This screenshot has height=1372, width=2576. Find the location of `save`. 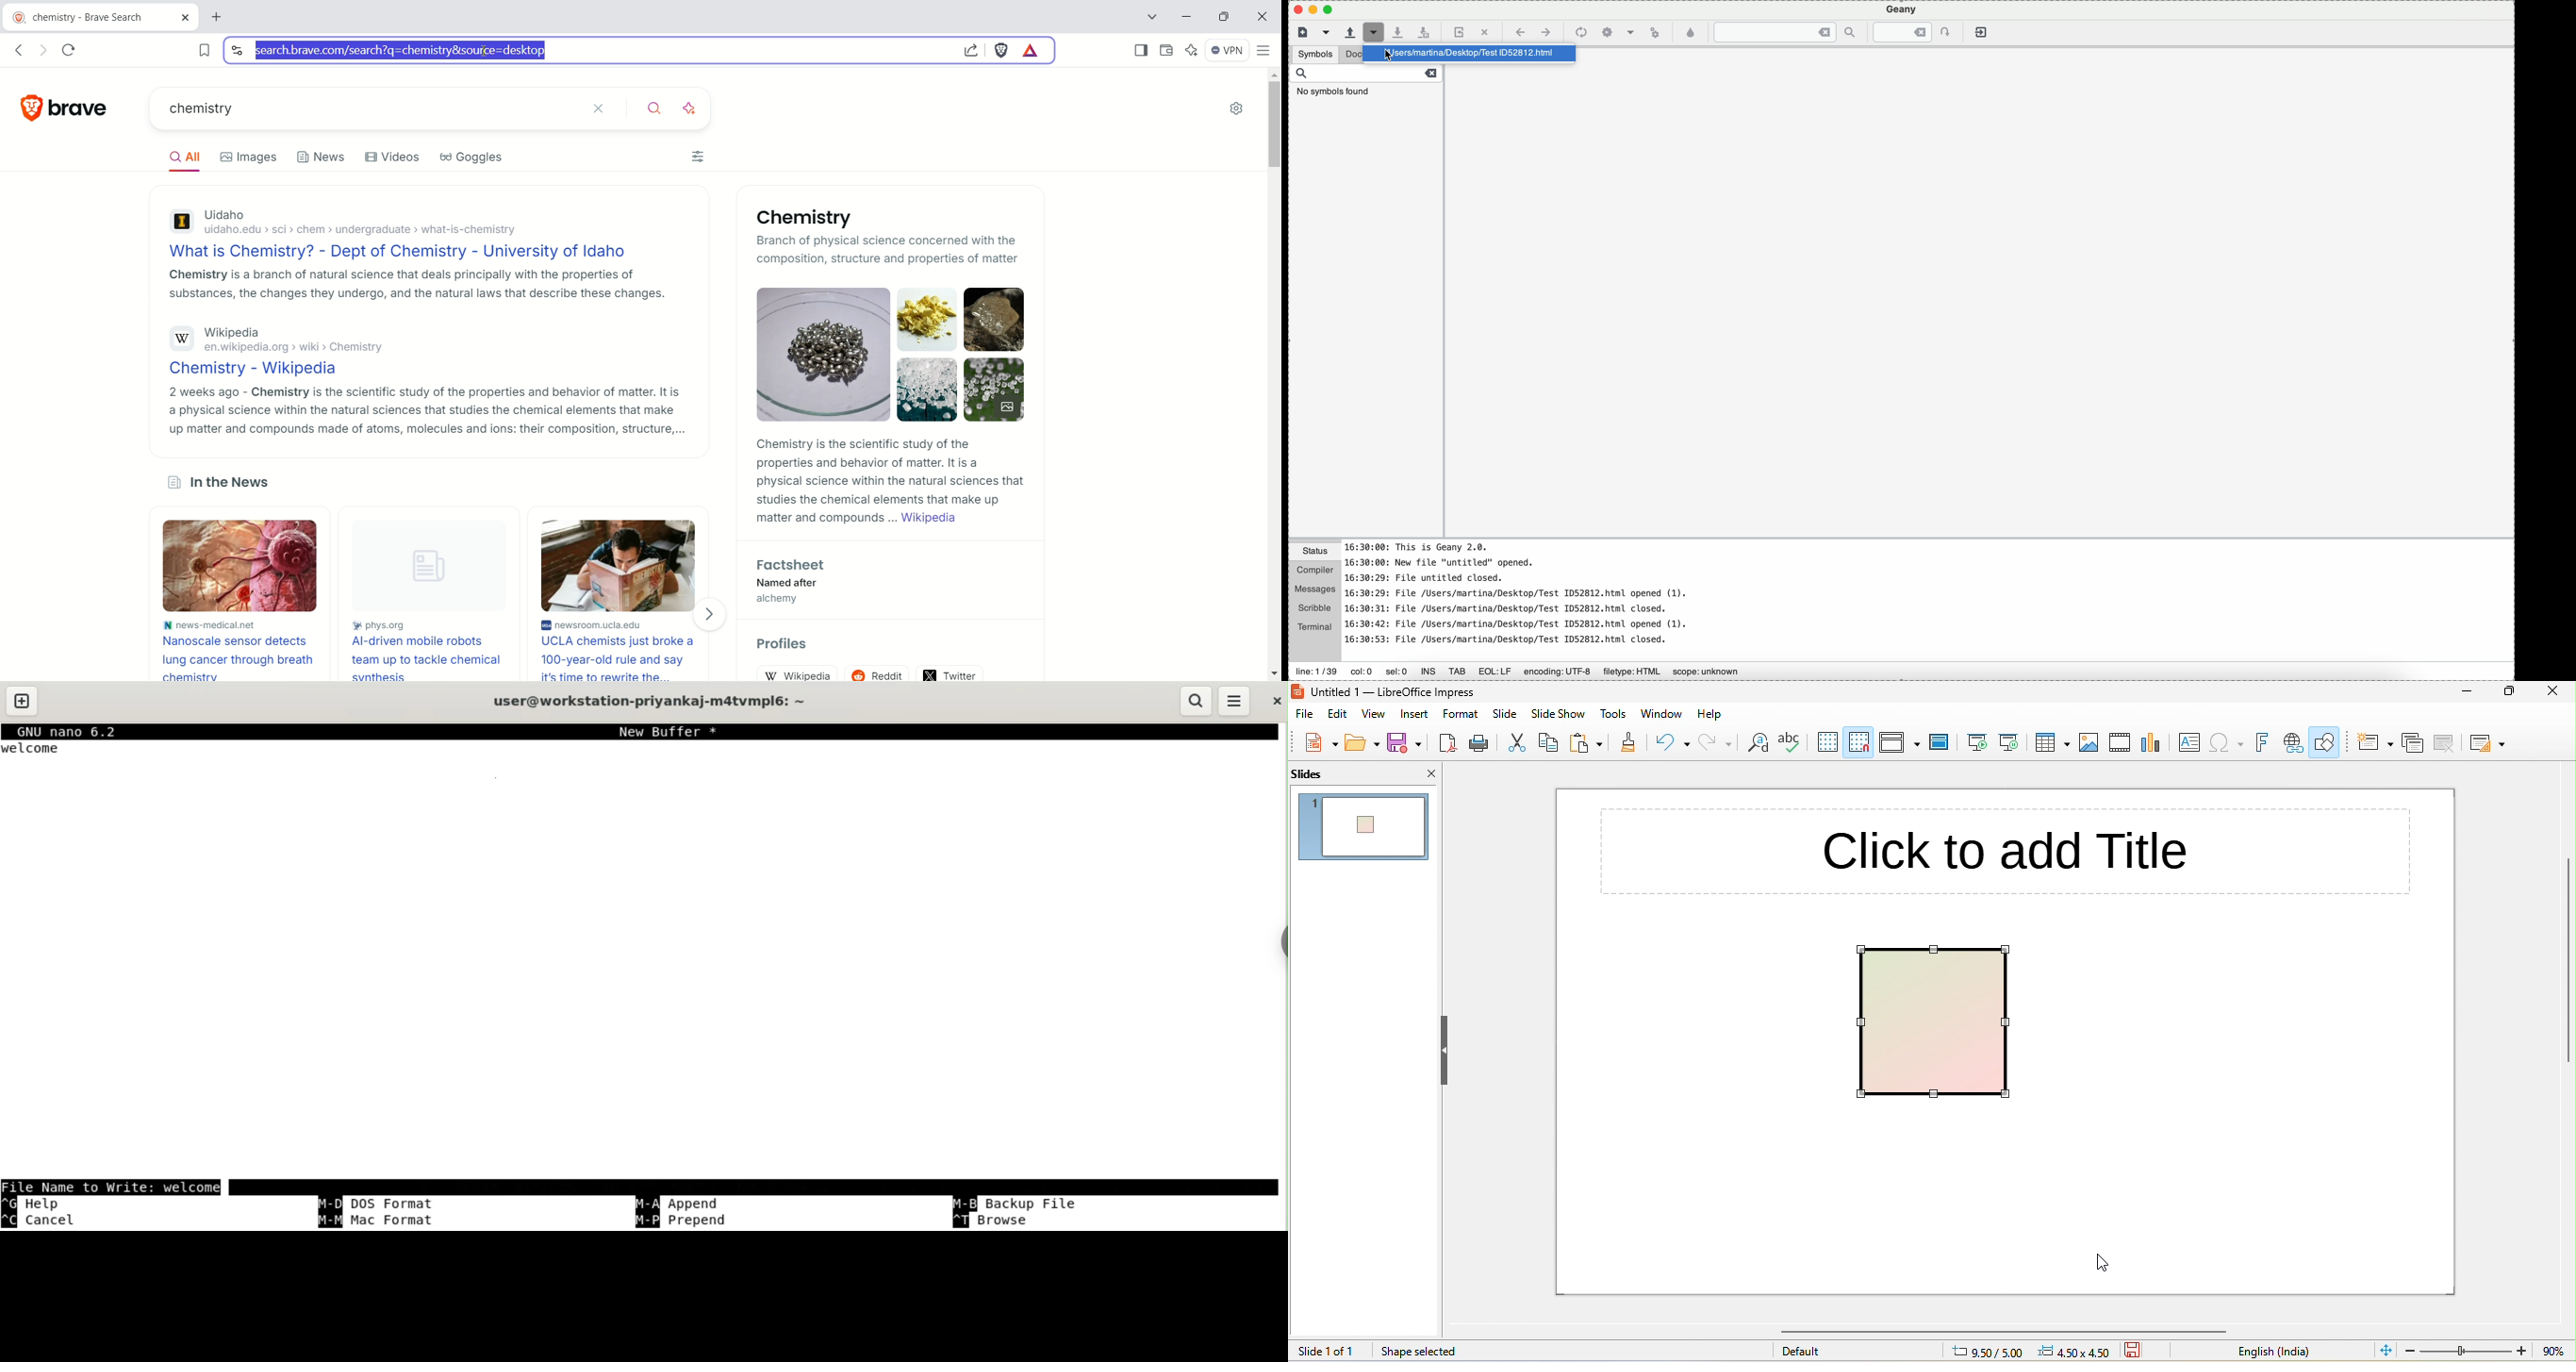

save is located at coordinates (1405, 741).